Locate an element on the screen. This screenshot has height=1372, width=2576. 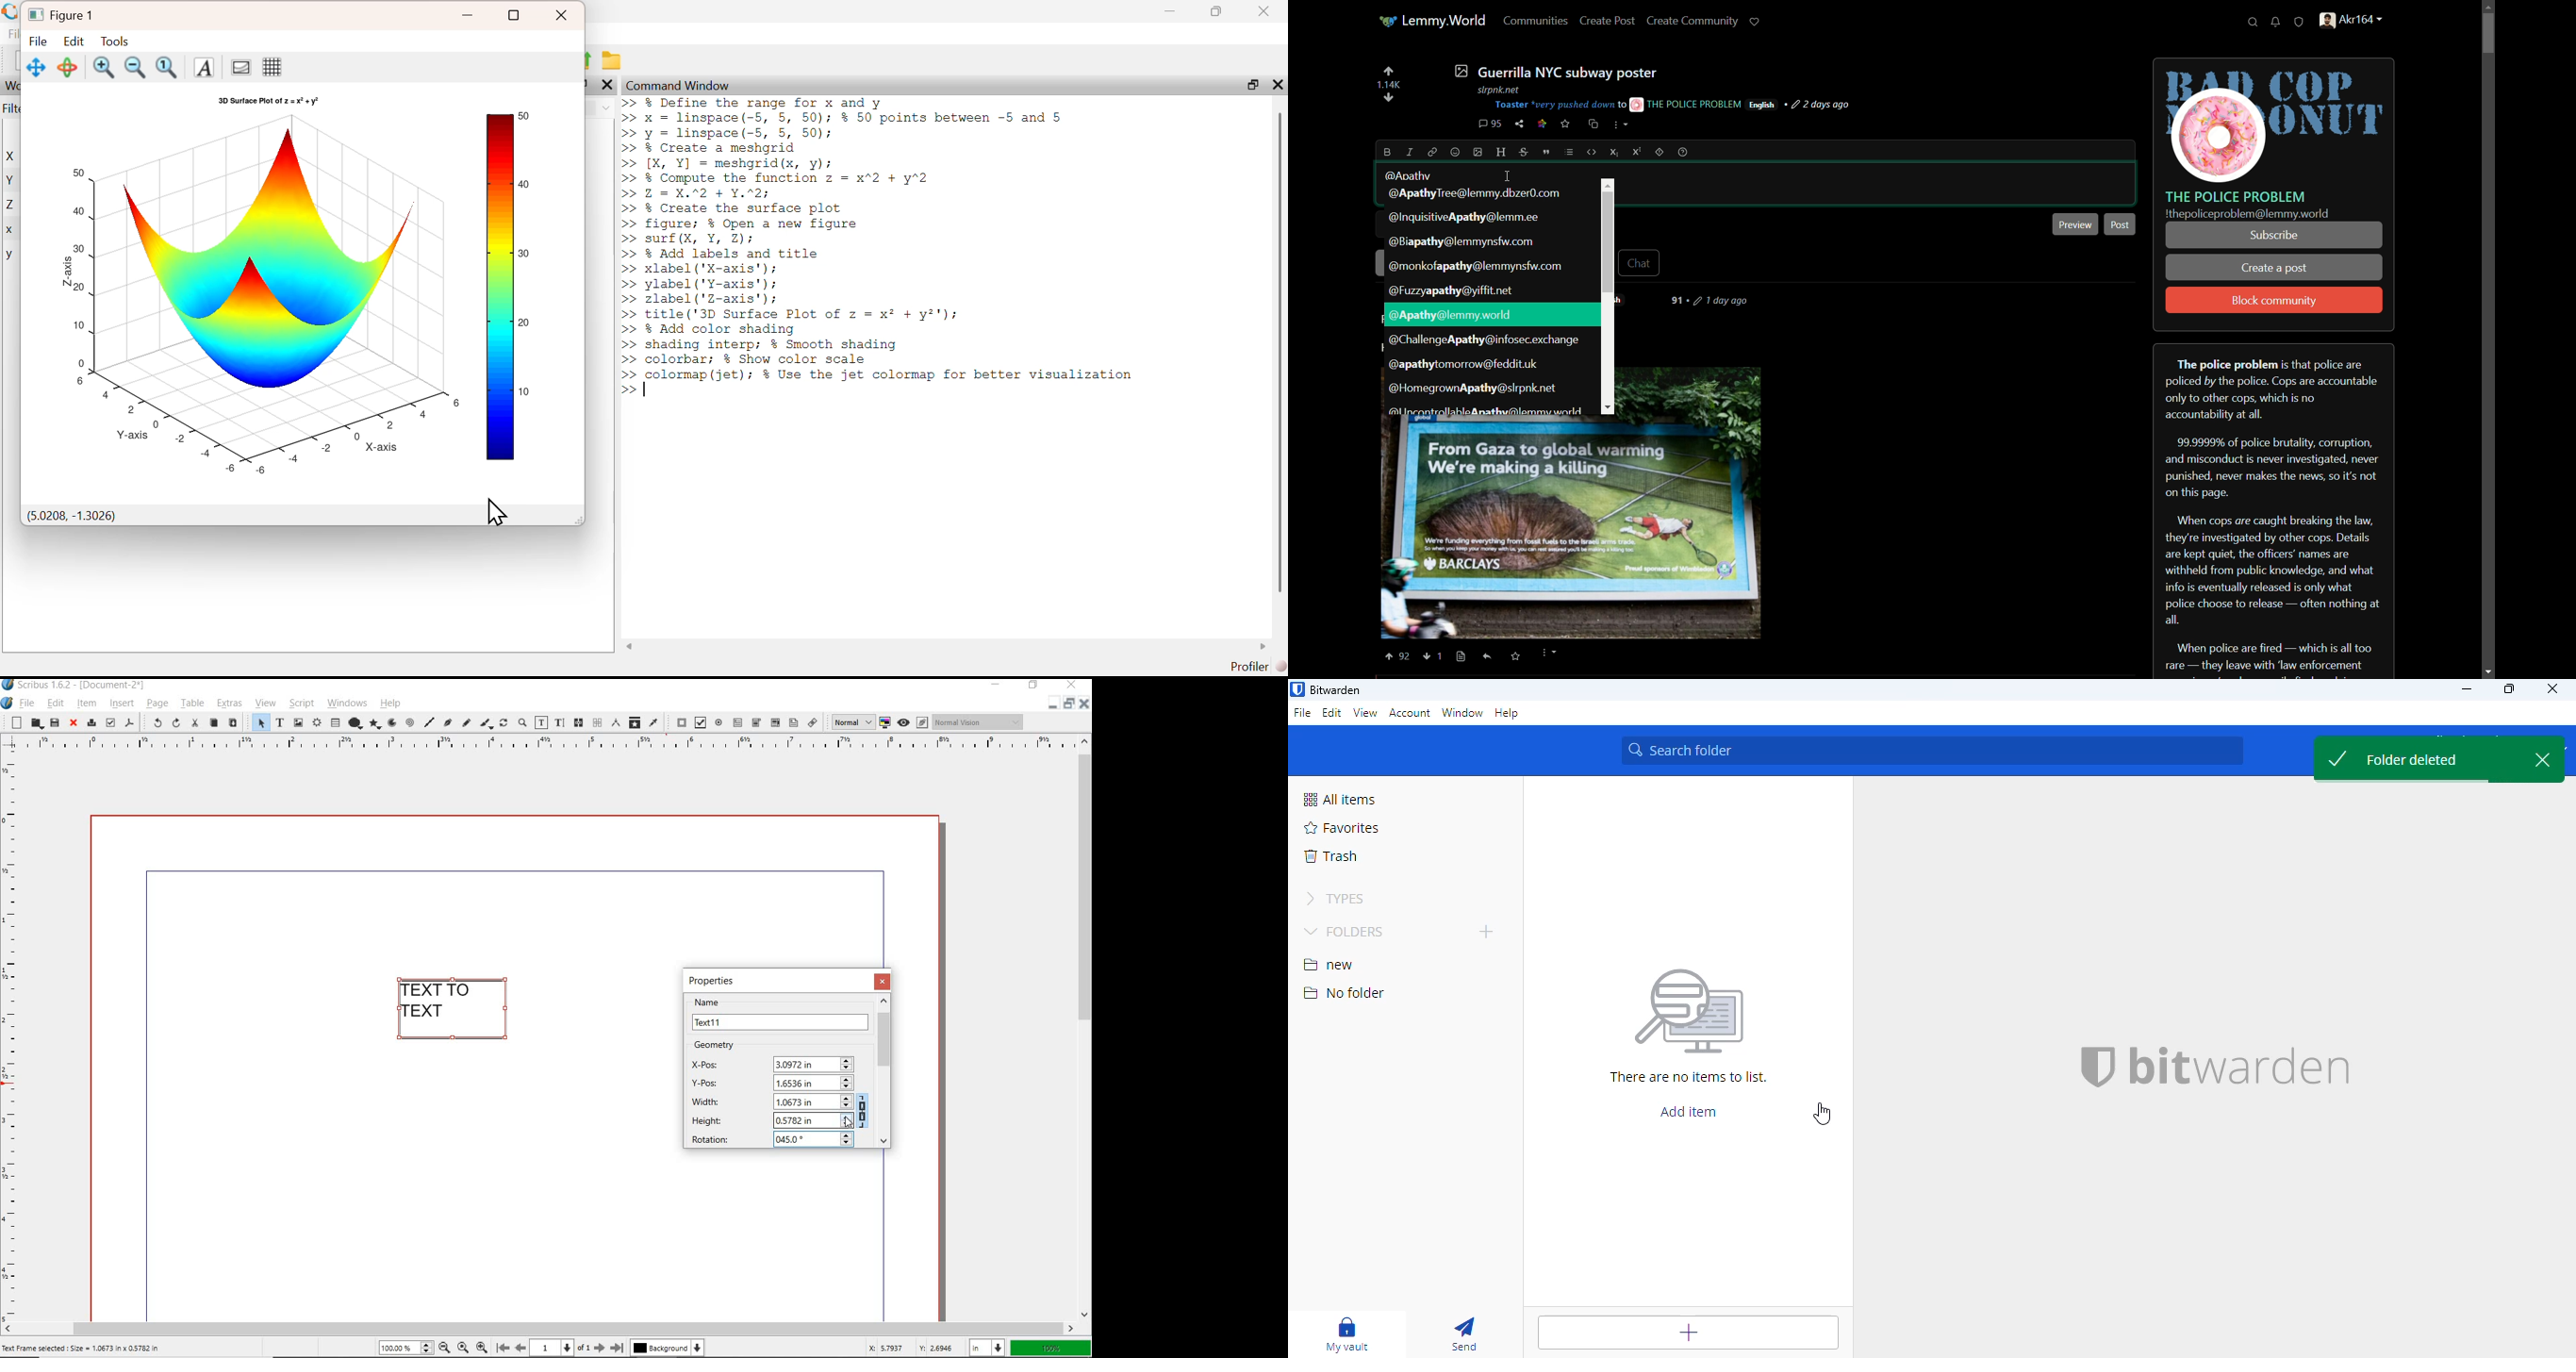
help is located at coordinates (1683, 152).